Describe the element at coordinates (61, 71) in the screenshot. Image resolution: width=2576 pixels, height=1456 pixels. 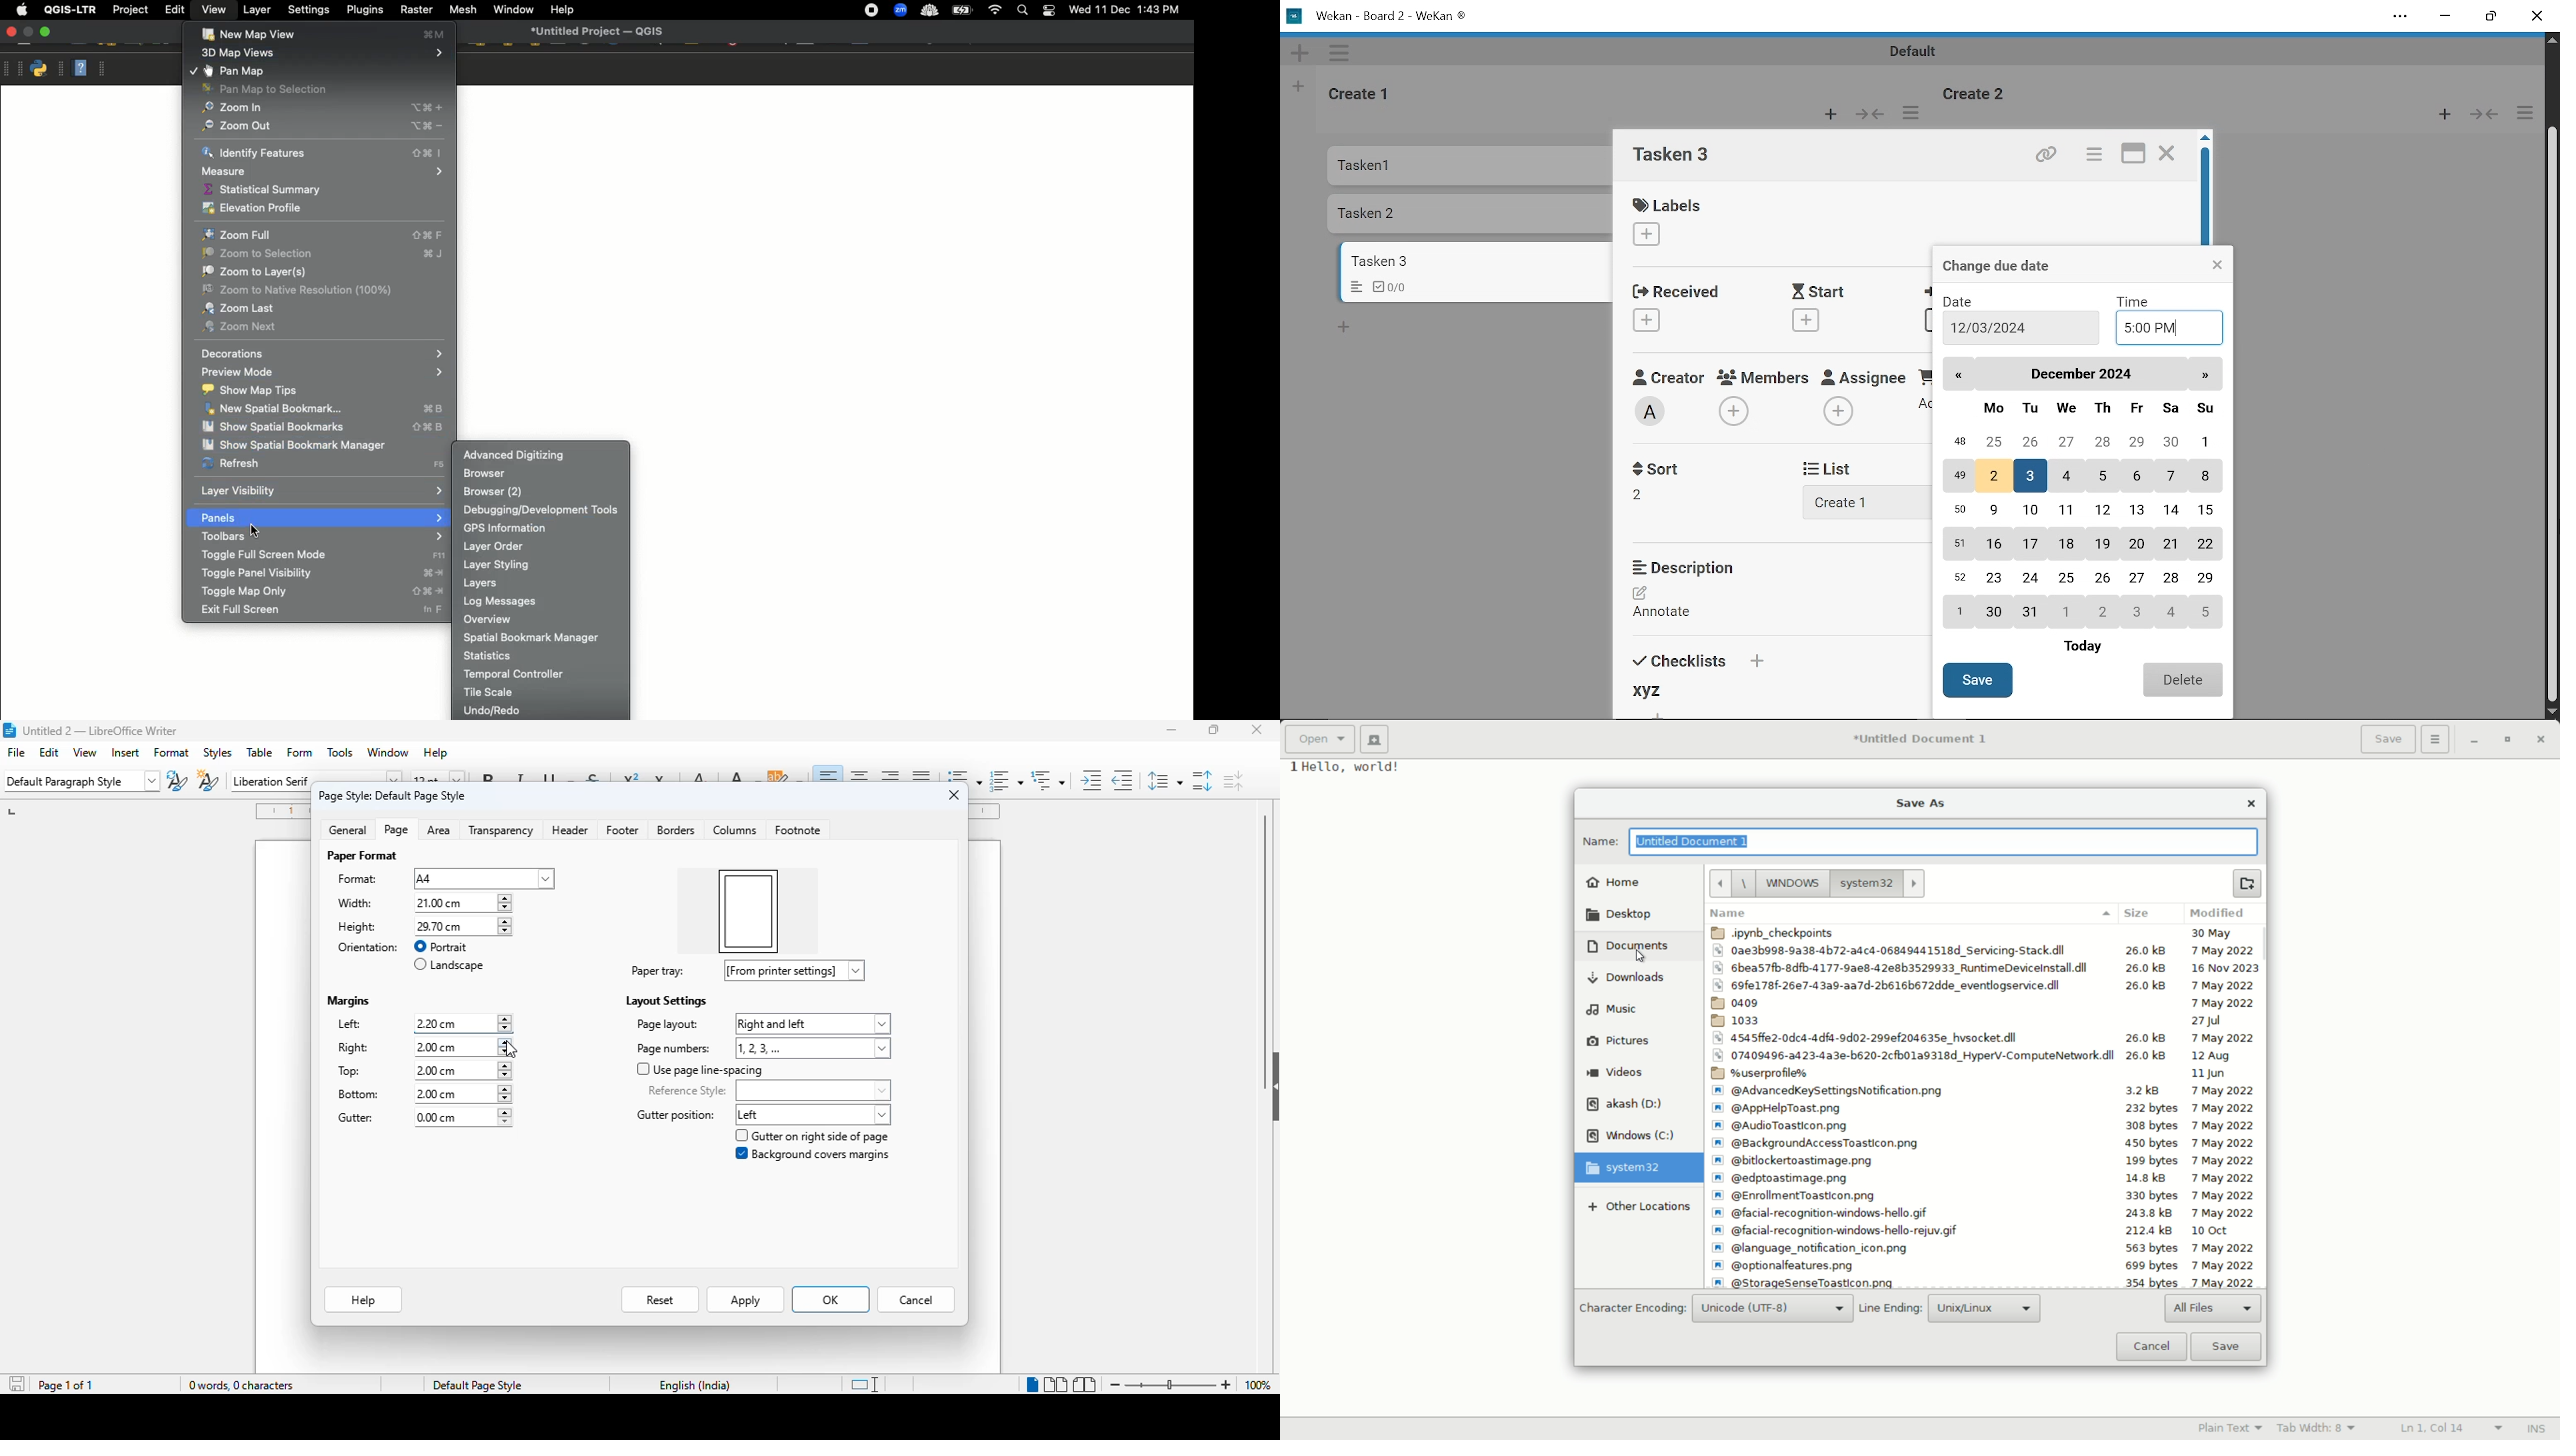
I see `` at that location.